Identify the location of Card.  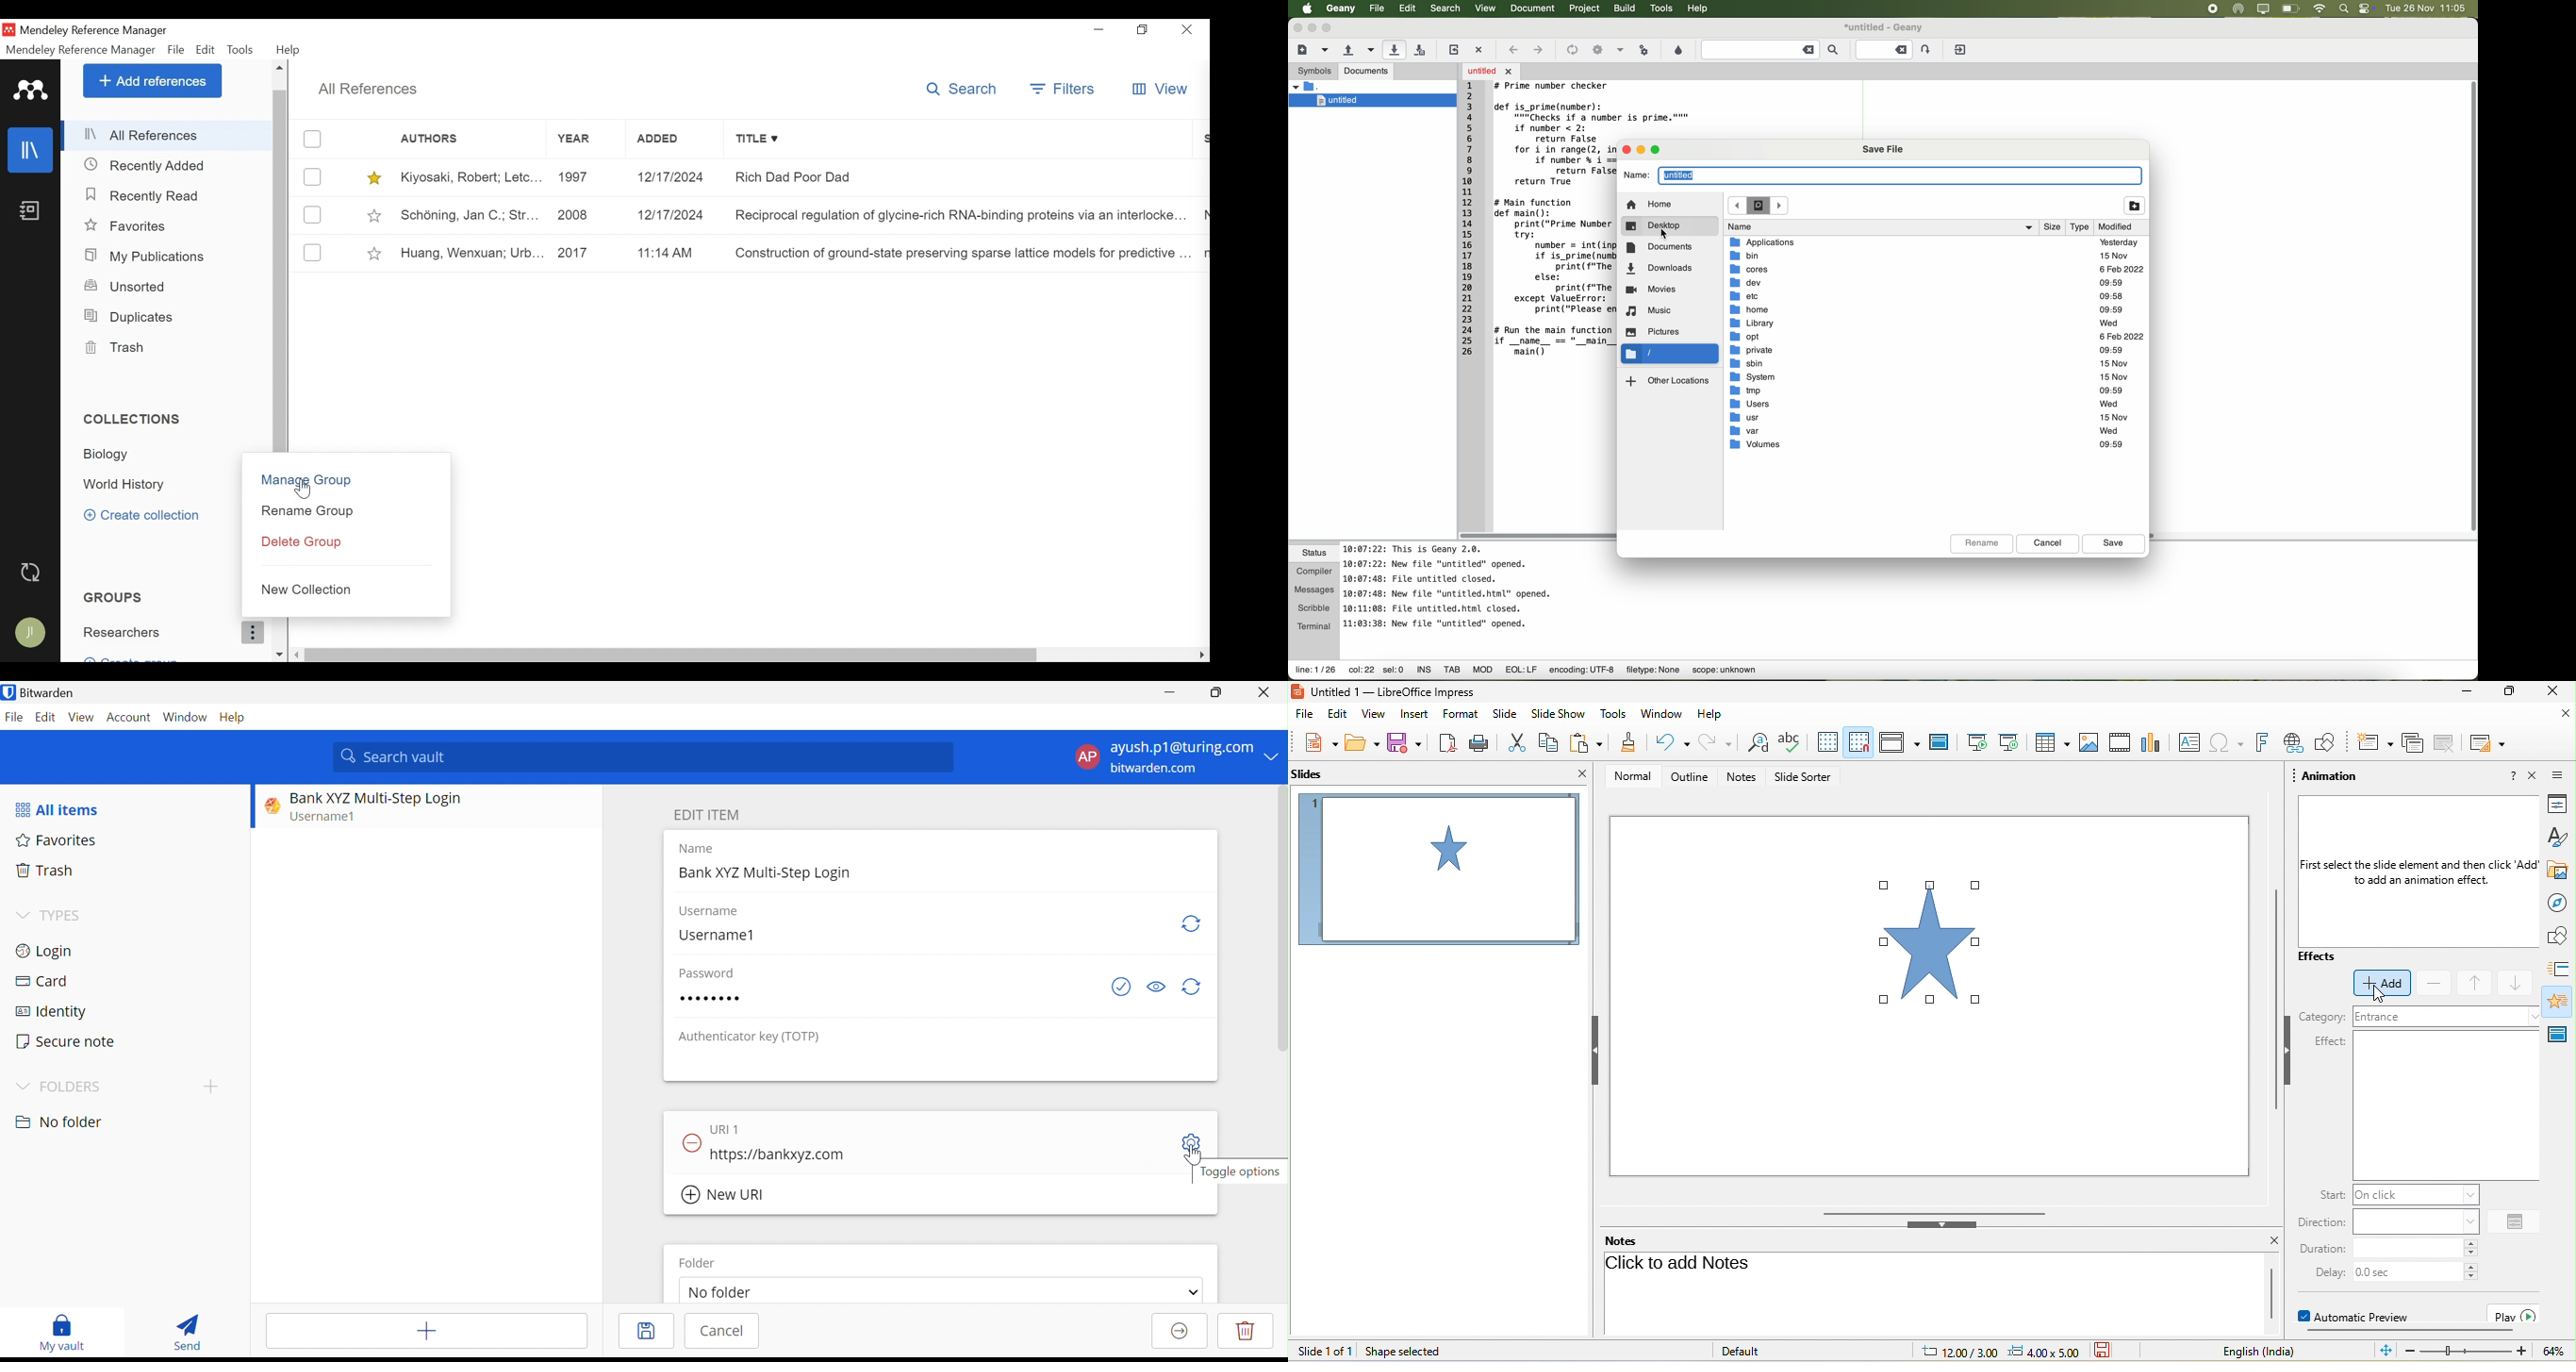
(41, 981).